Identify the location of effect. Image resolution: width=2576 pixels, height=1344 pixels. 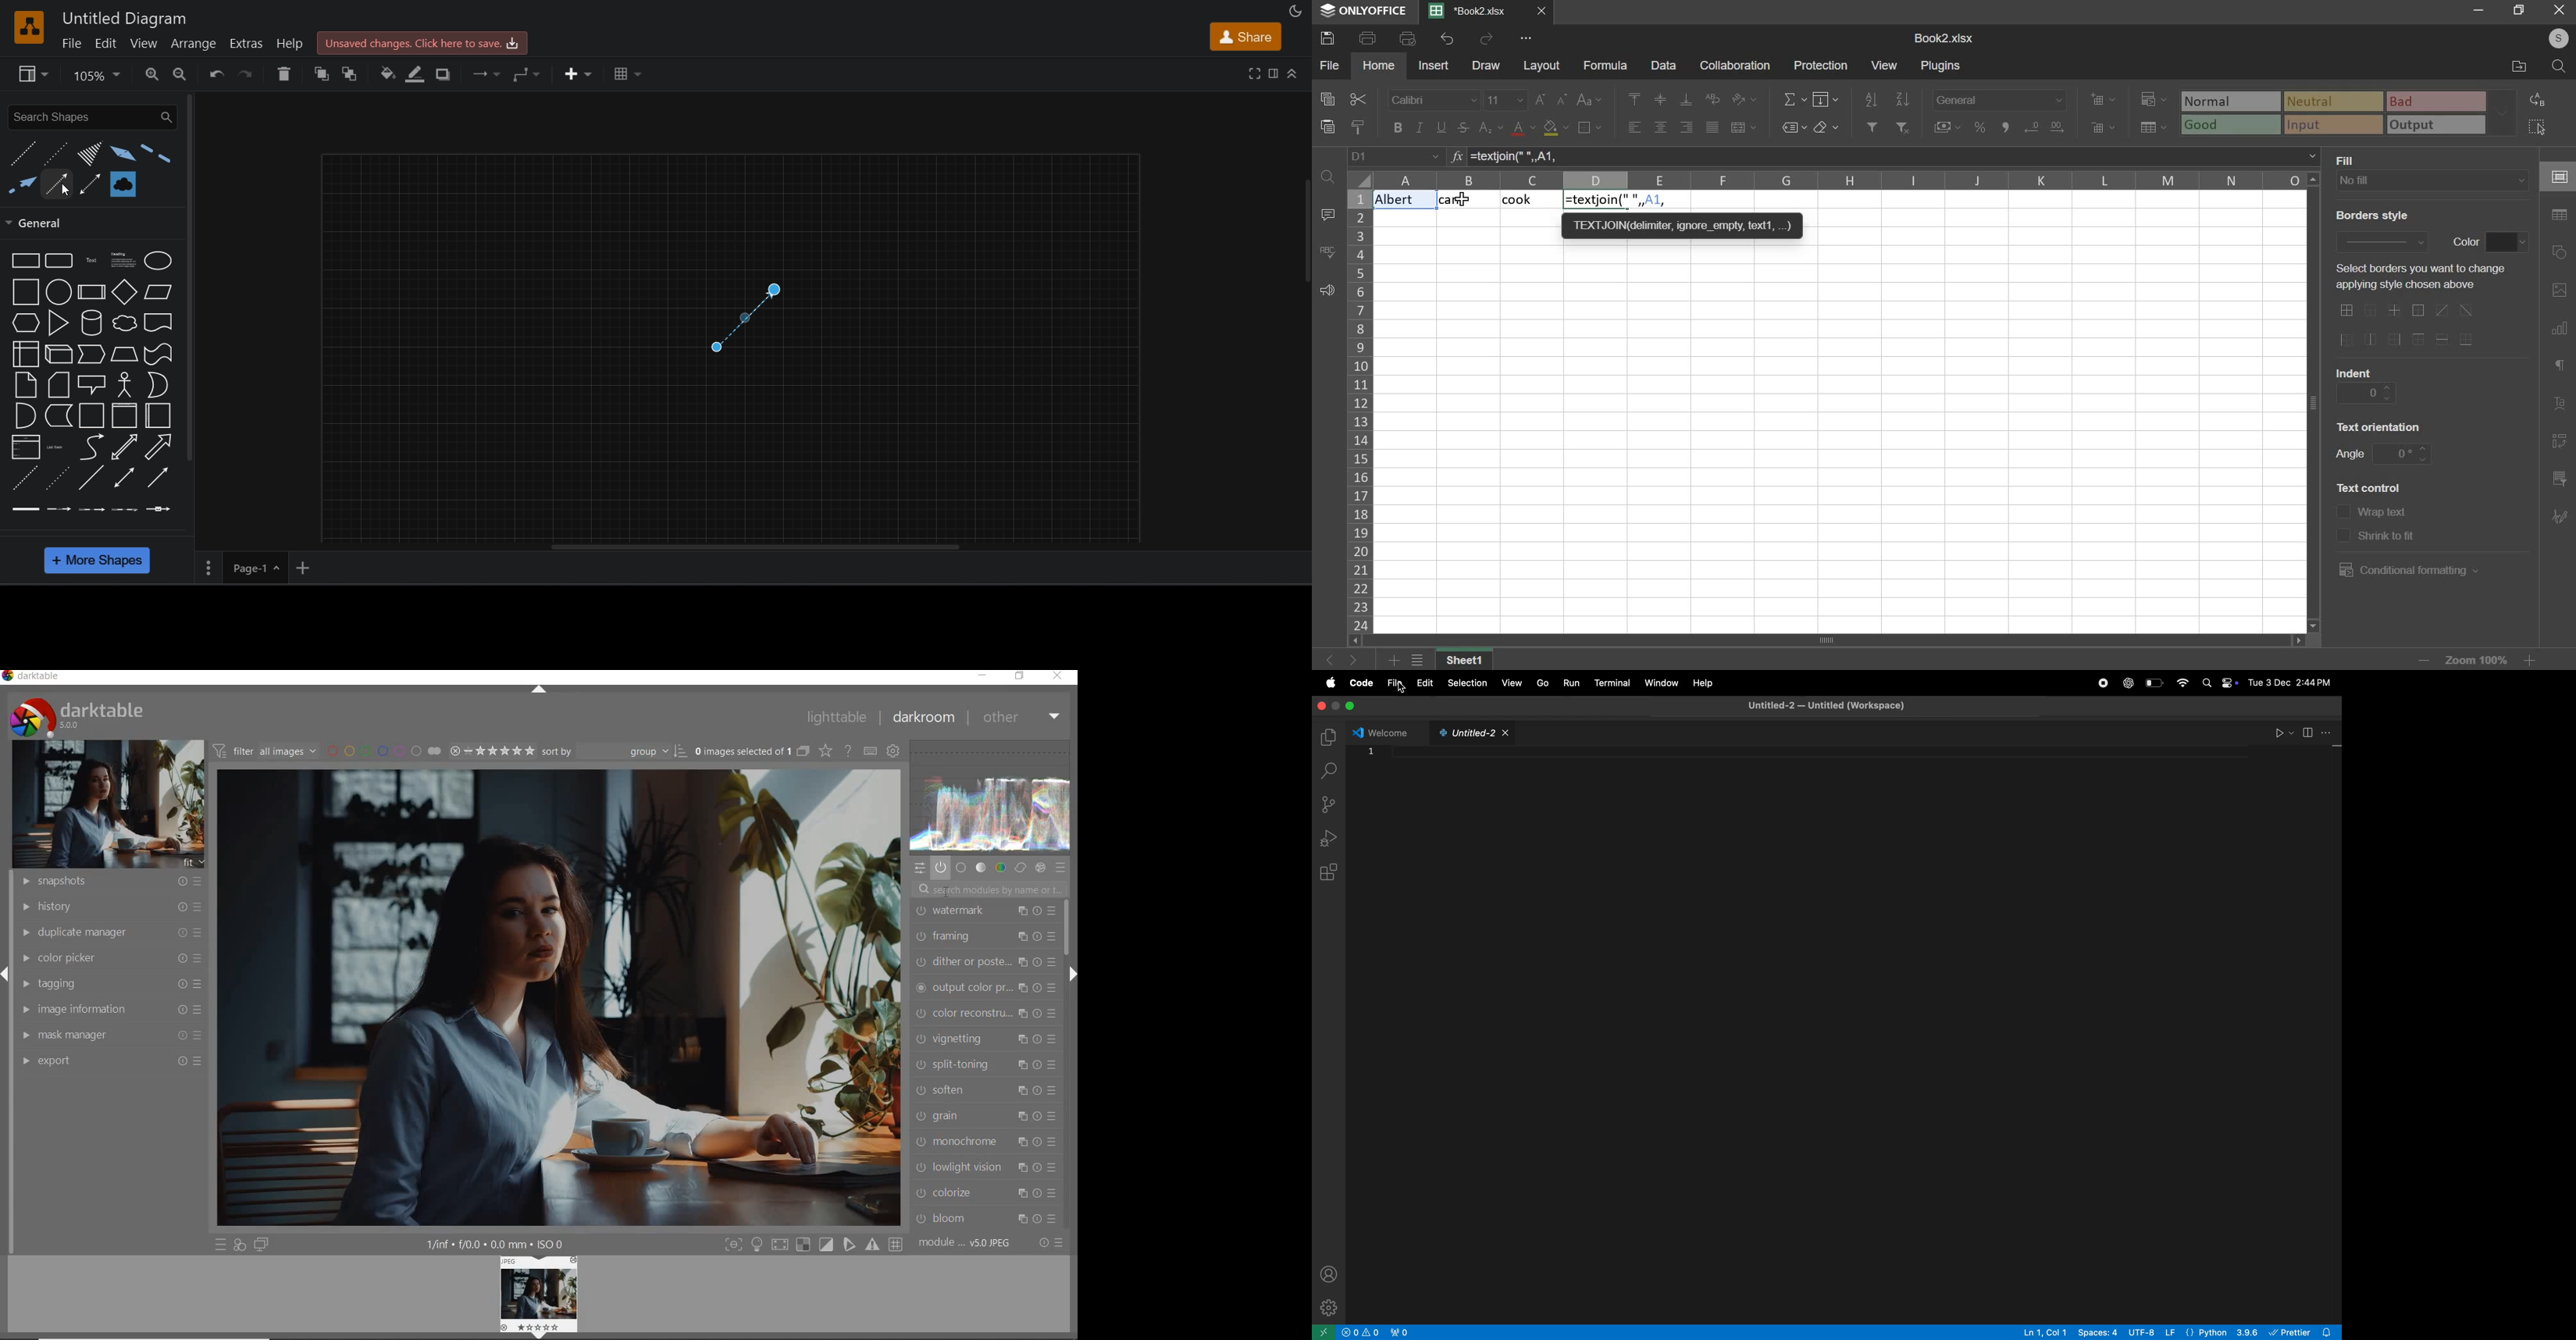
(1042, 868).